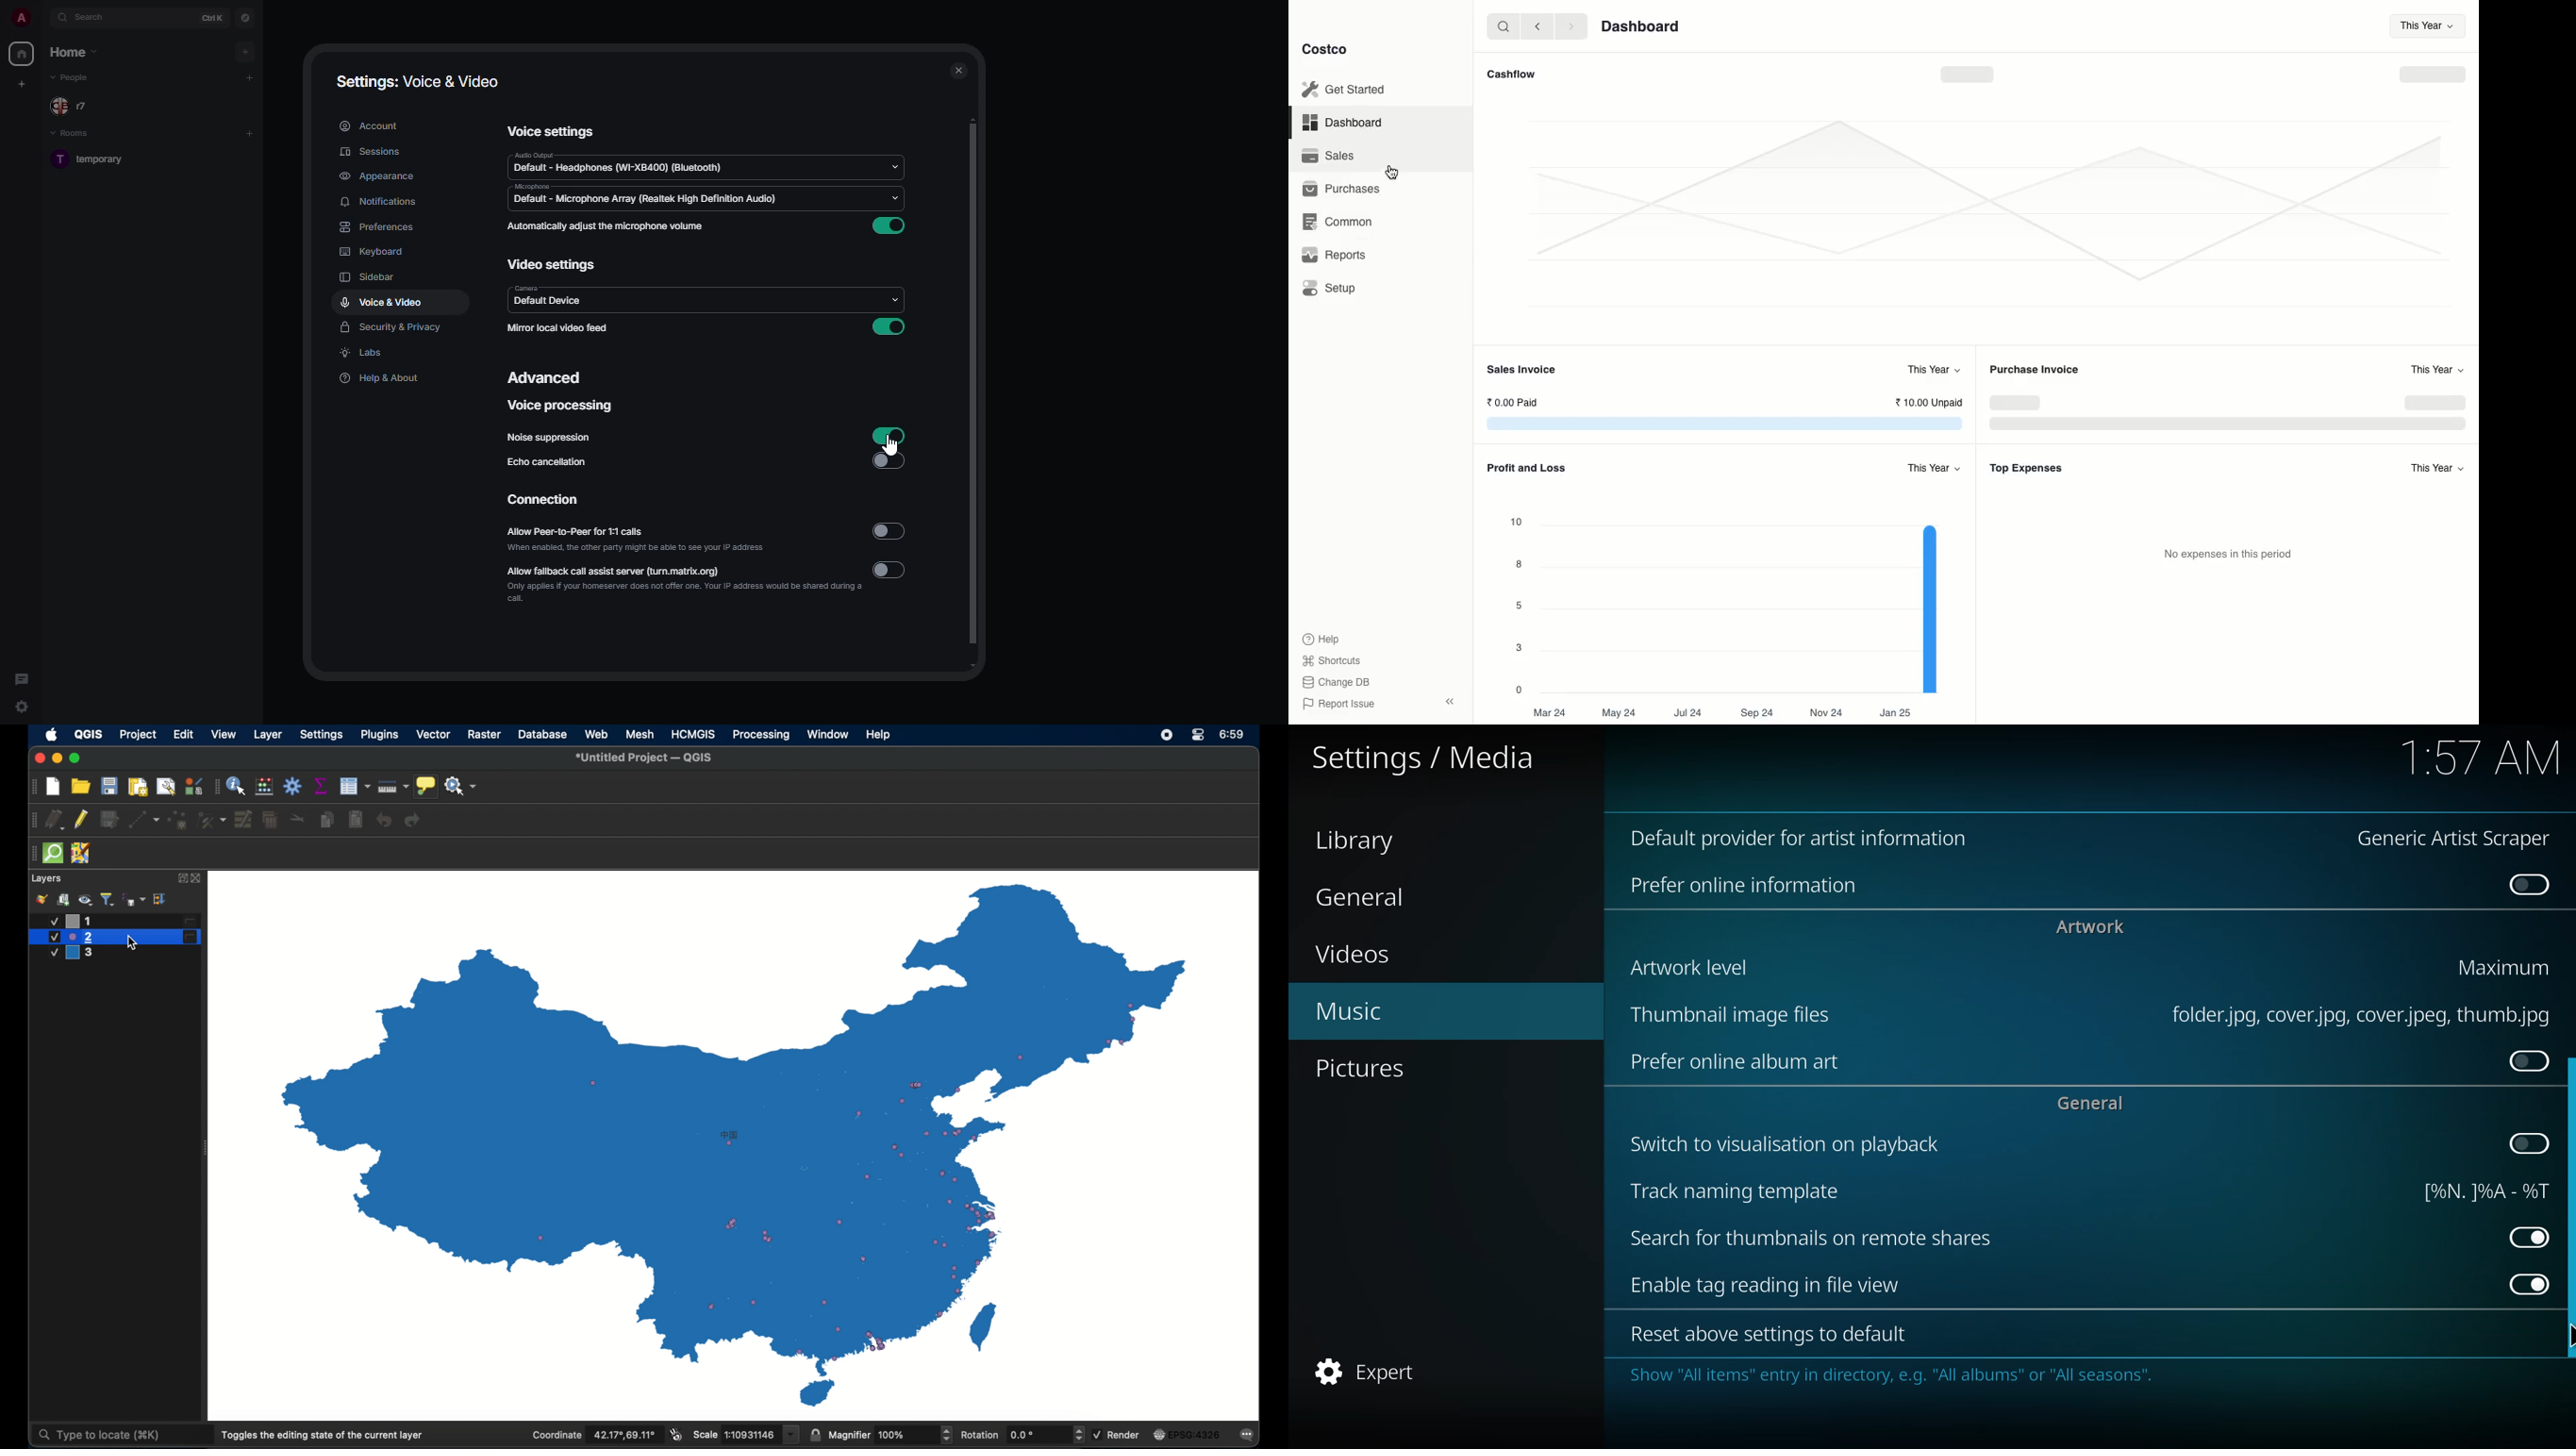  Describe the element at coordinates (1618, 711) in the screenshot. I see `May 24` at that location.